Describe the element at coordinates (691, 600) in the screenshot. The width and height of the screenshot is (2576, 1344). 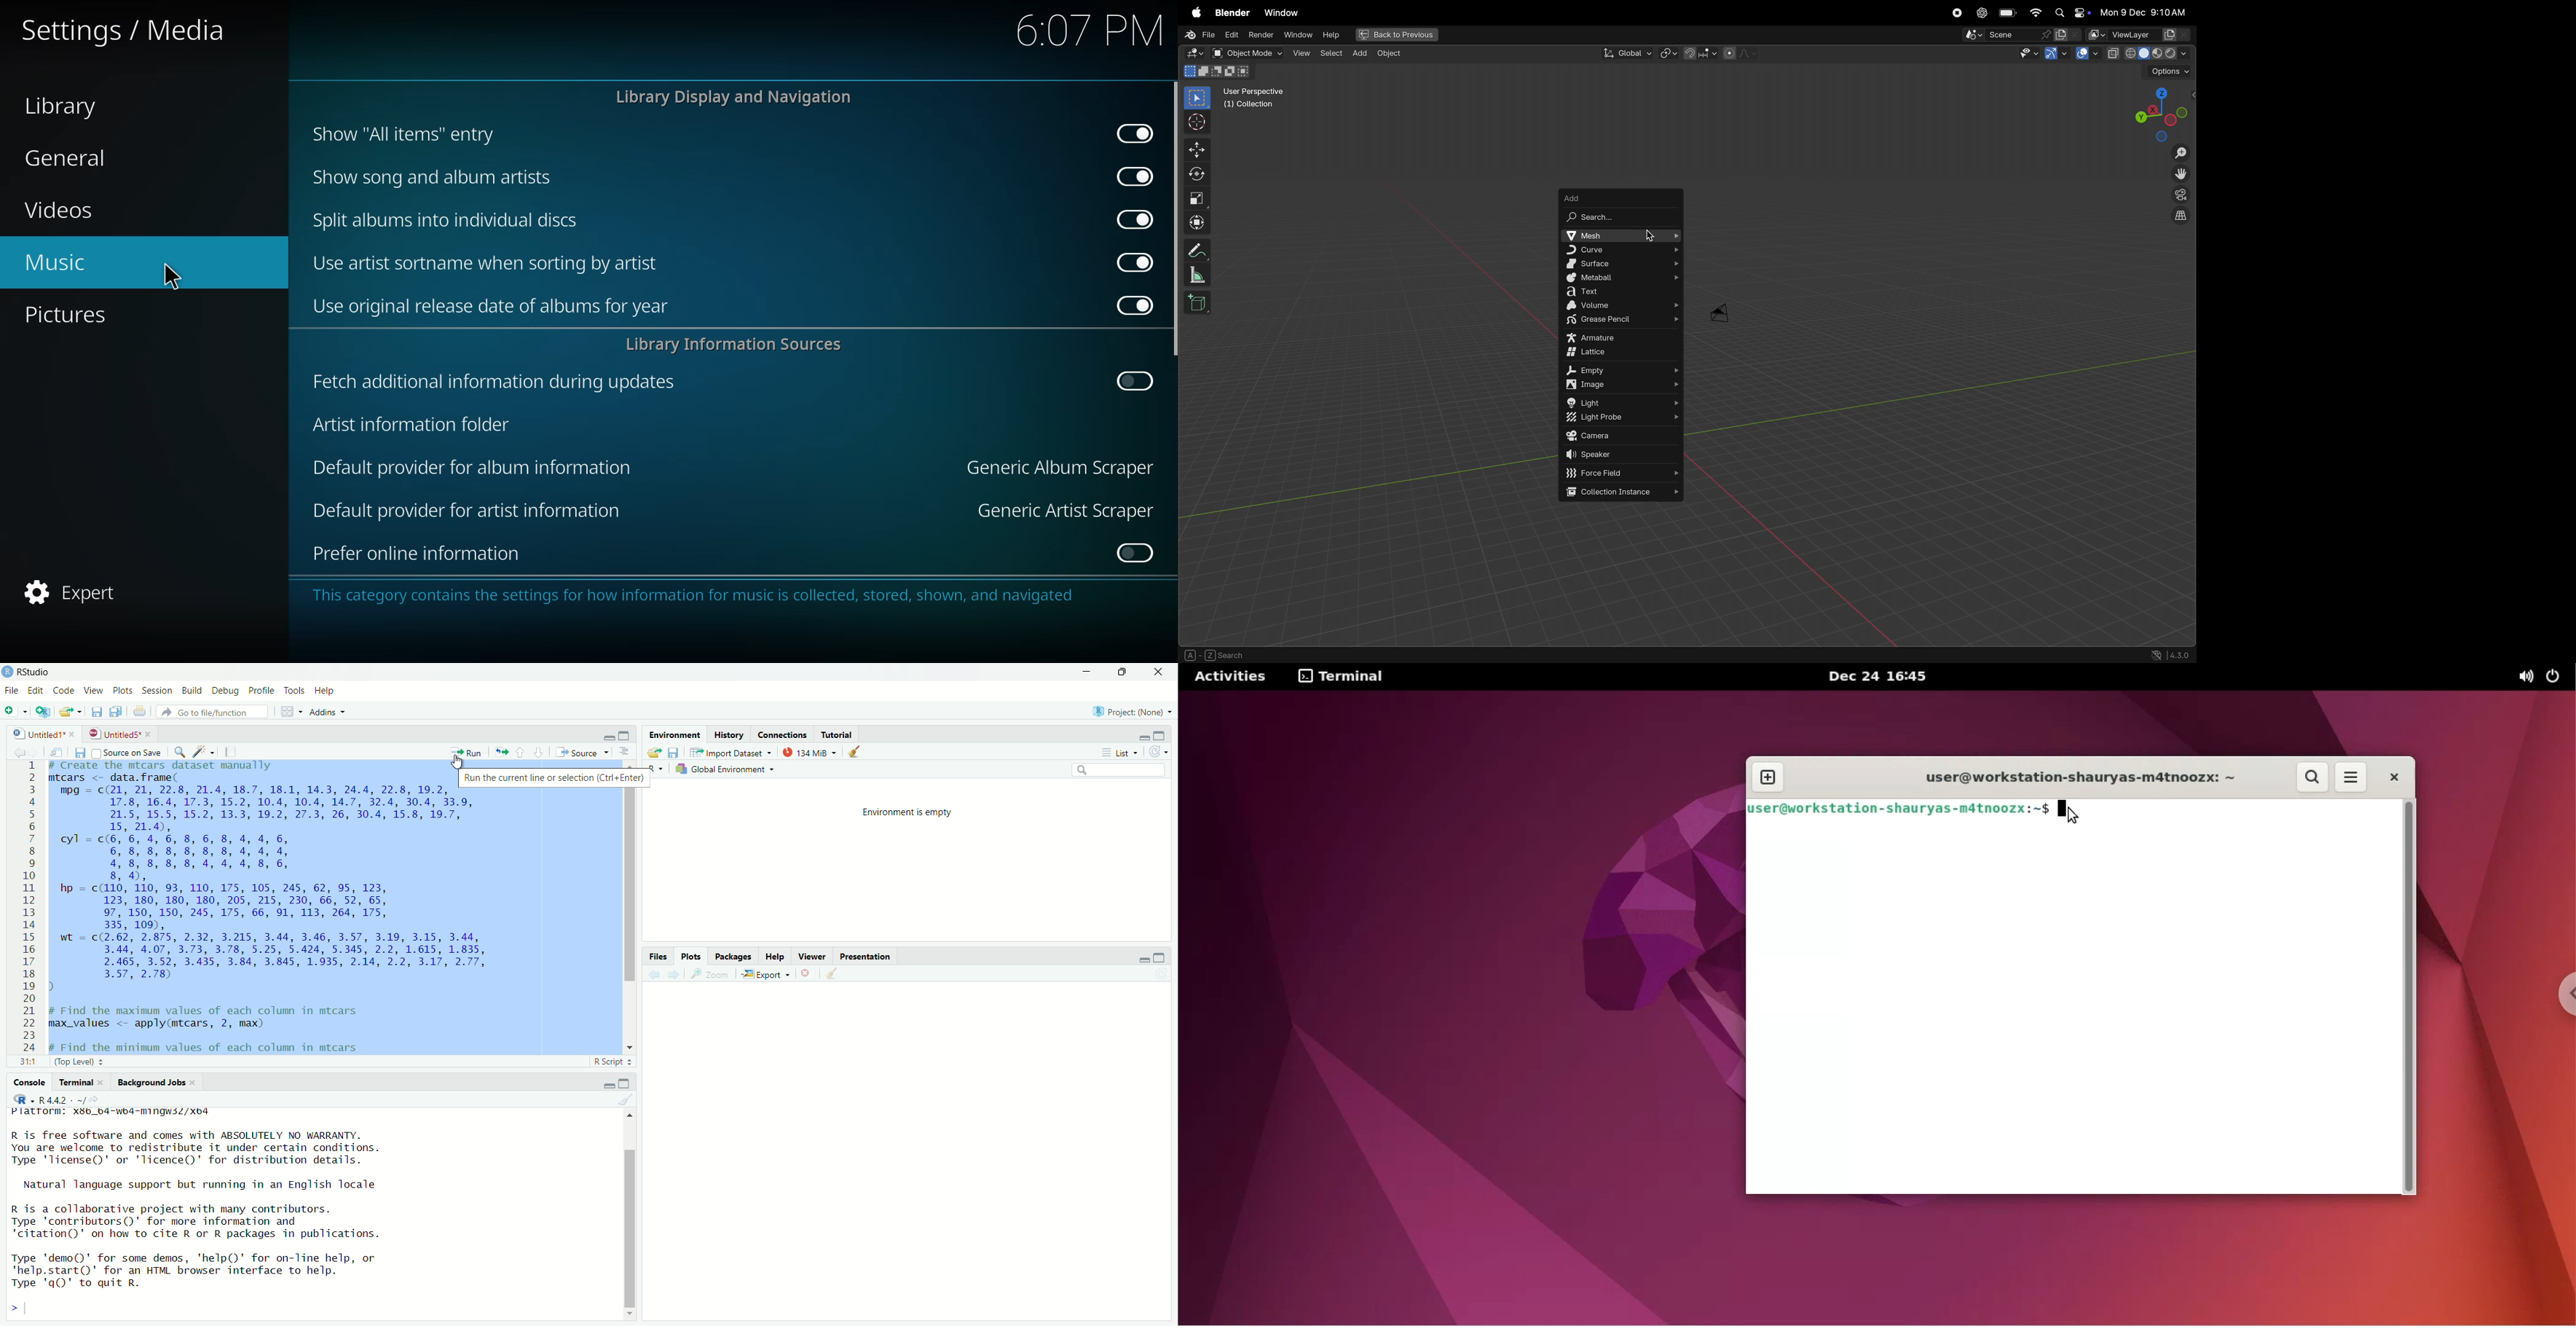
I see `This category contains the settings for how information for music is collected, stored, shown, and navigated` at that location.